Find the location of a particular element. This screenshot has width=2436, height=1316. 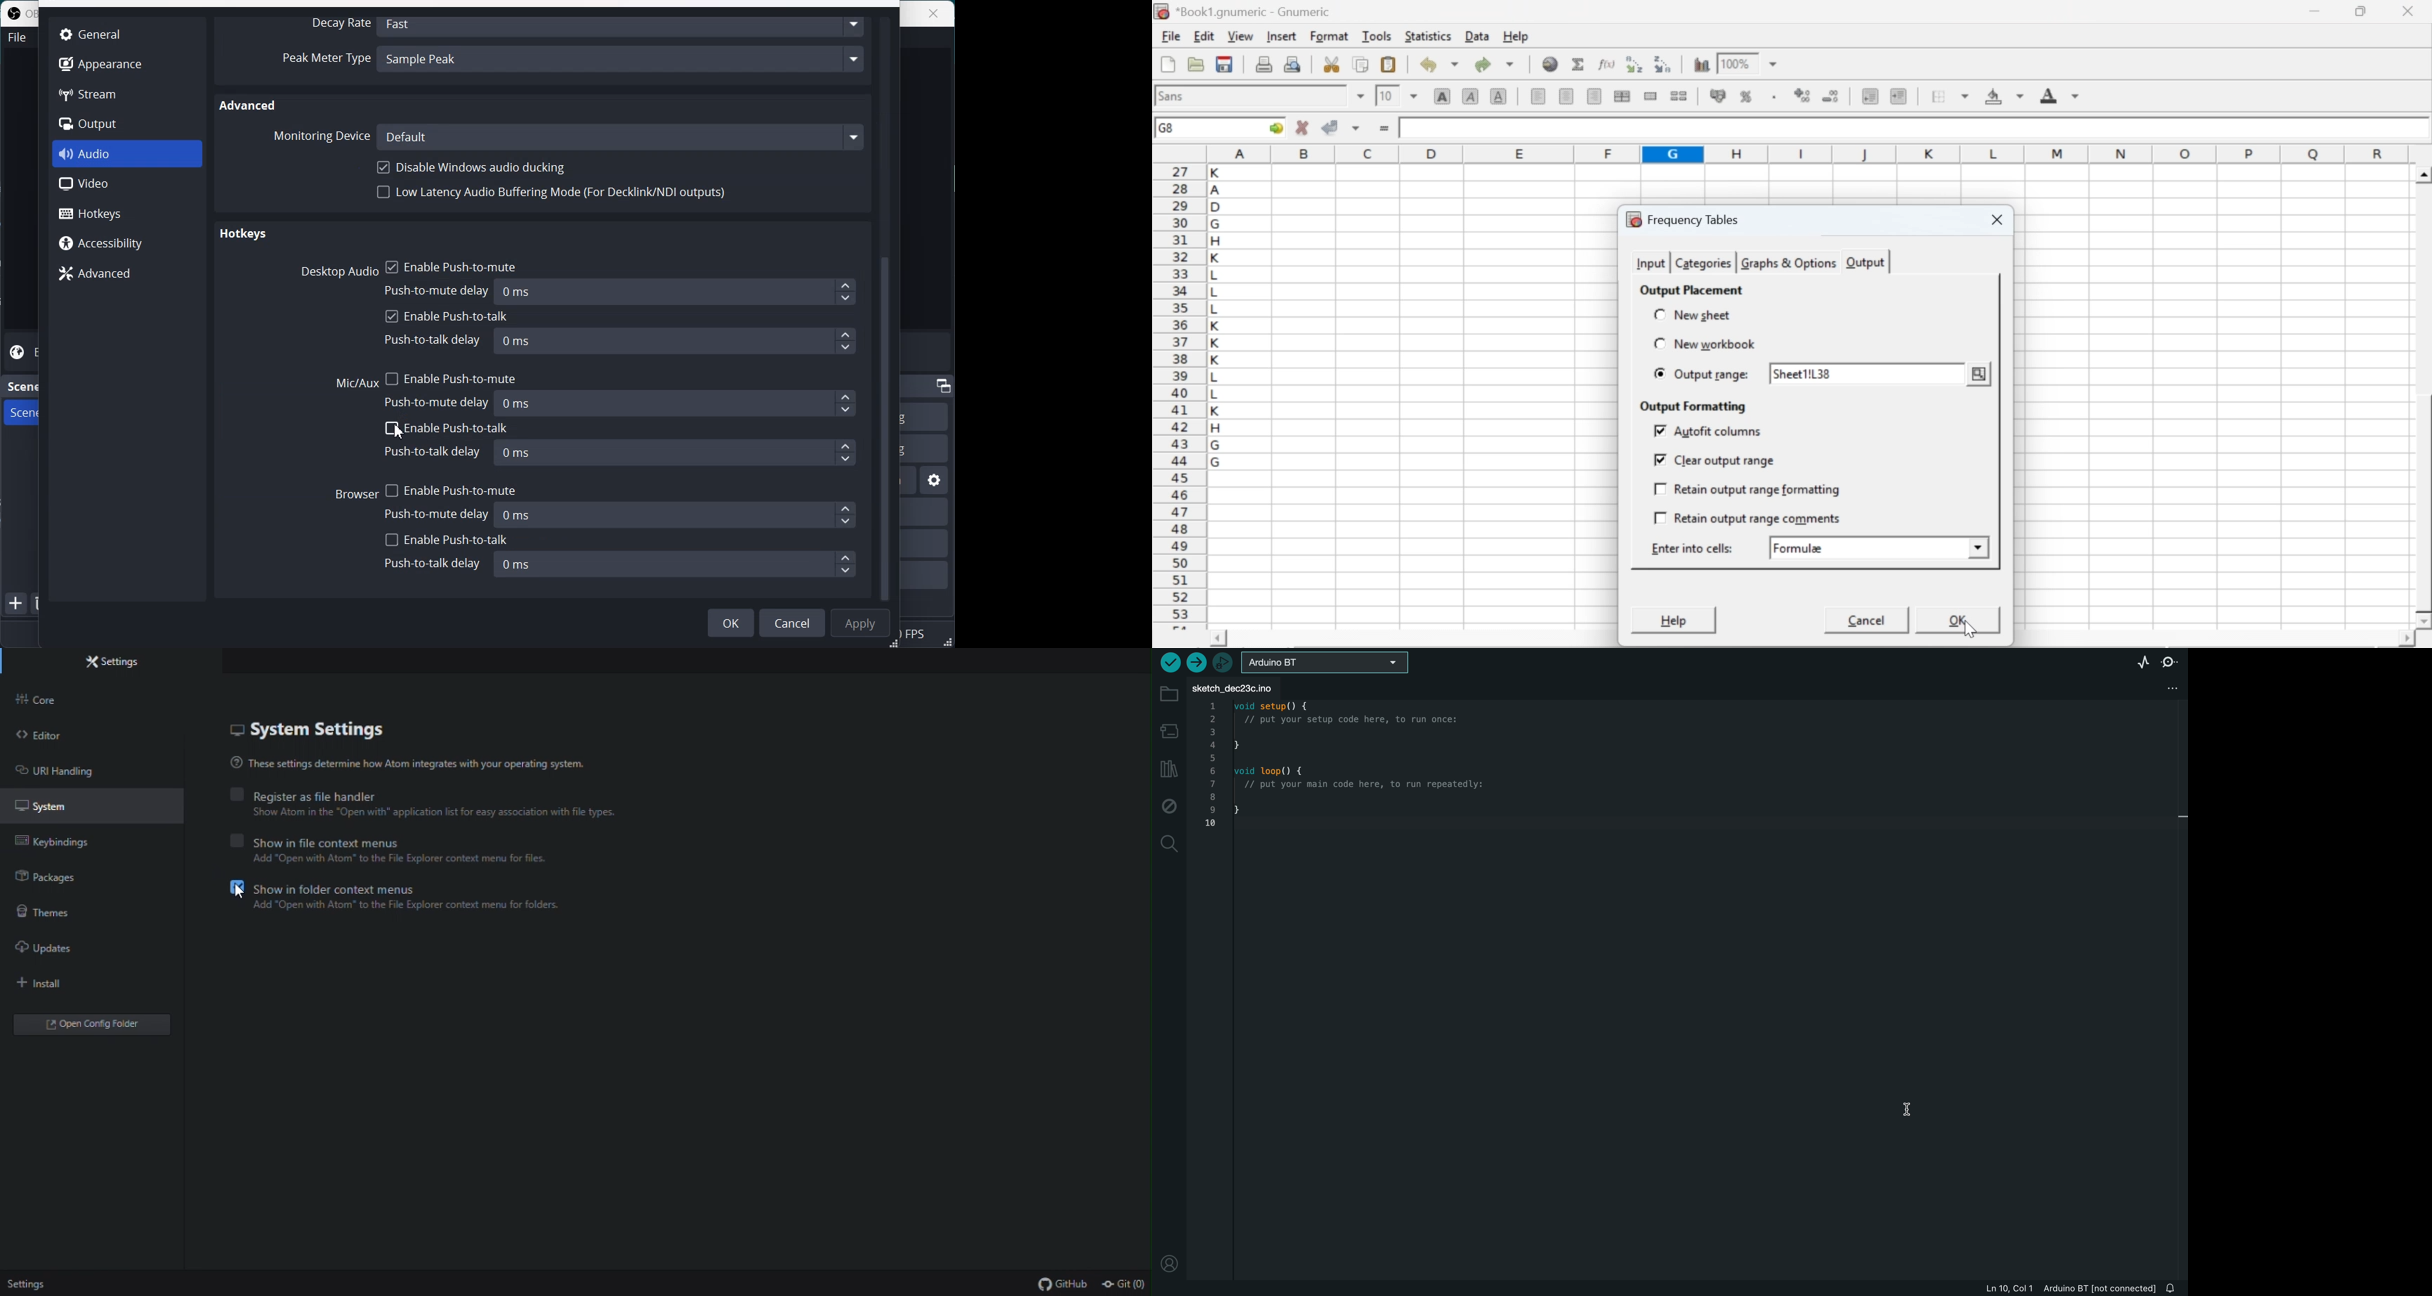

frequency tables is located at coordinates (1683, 219).